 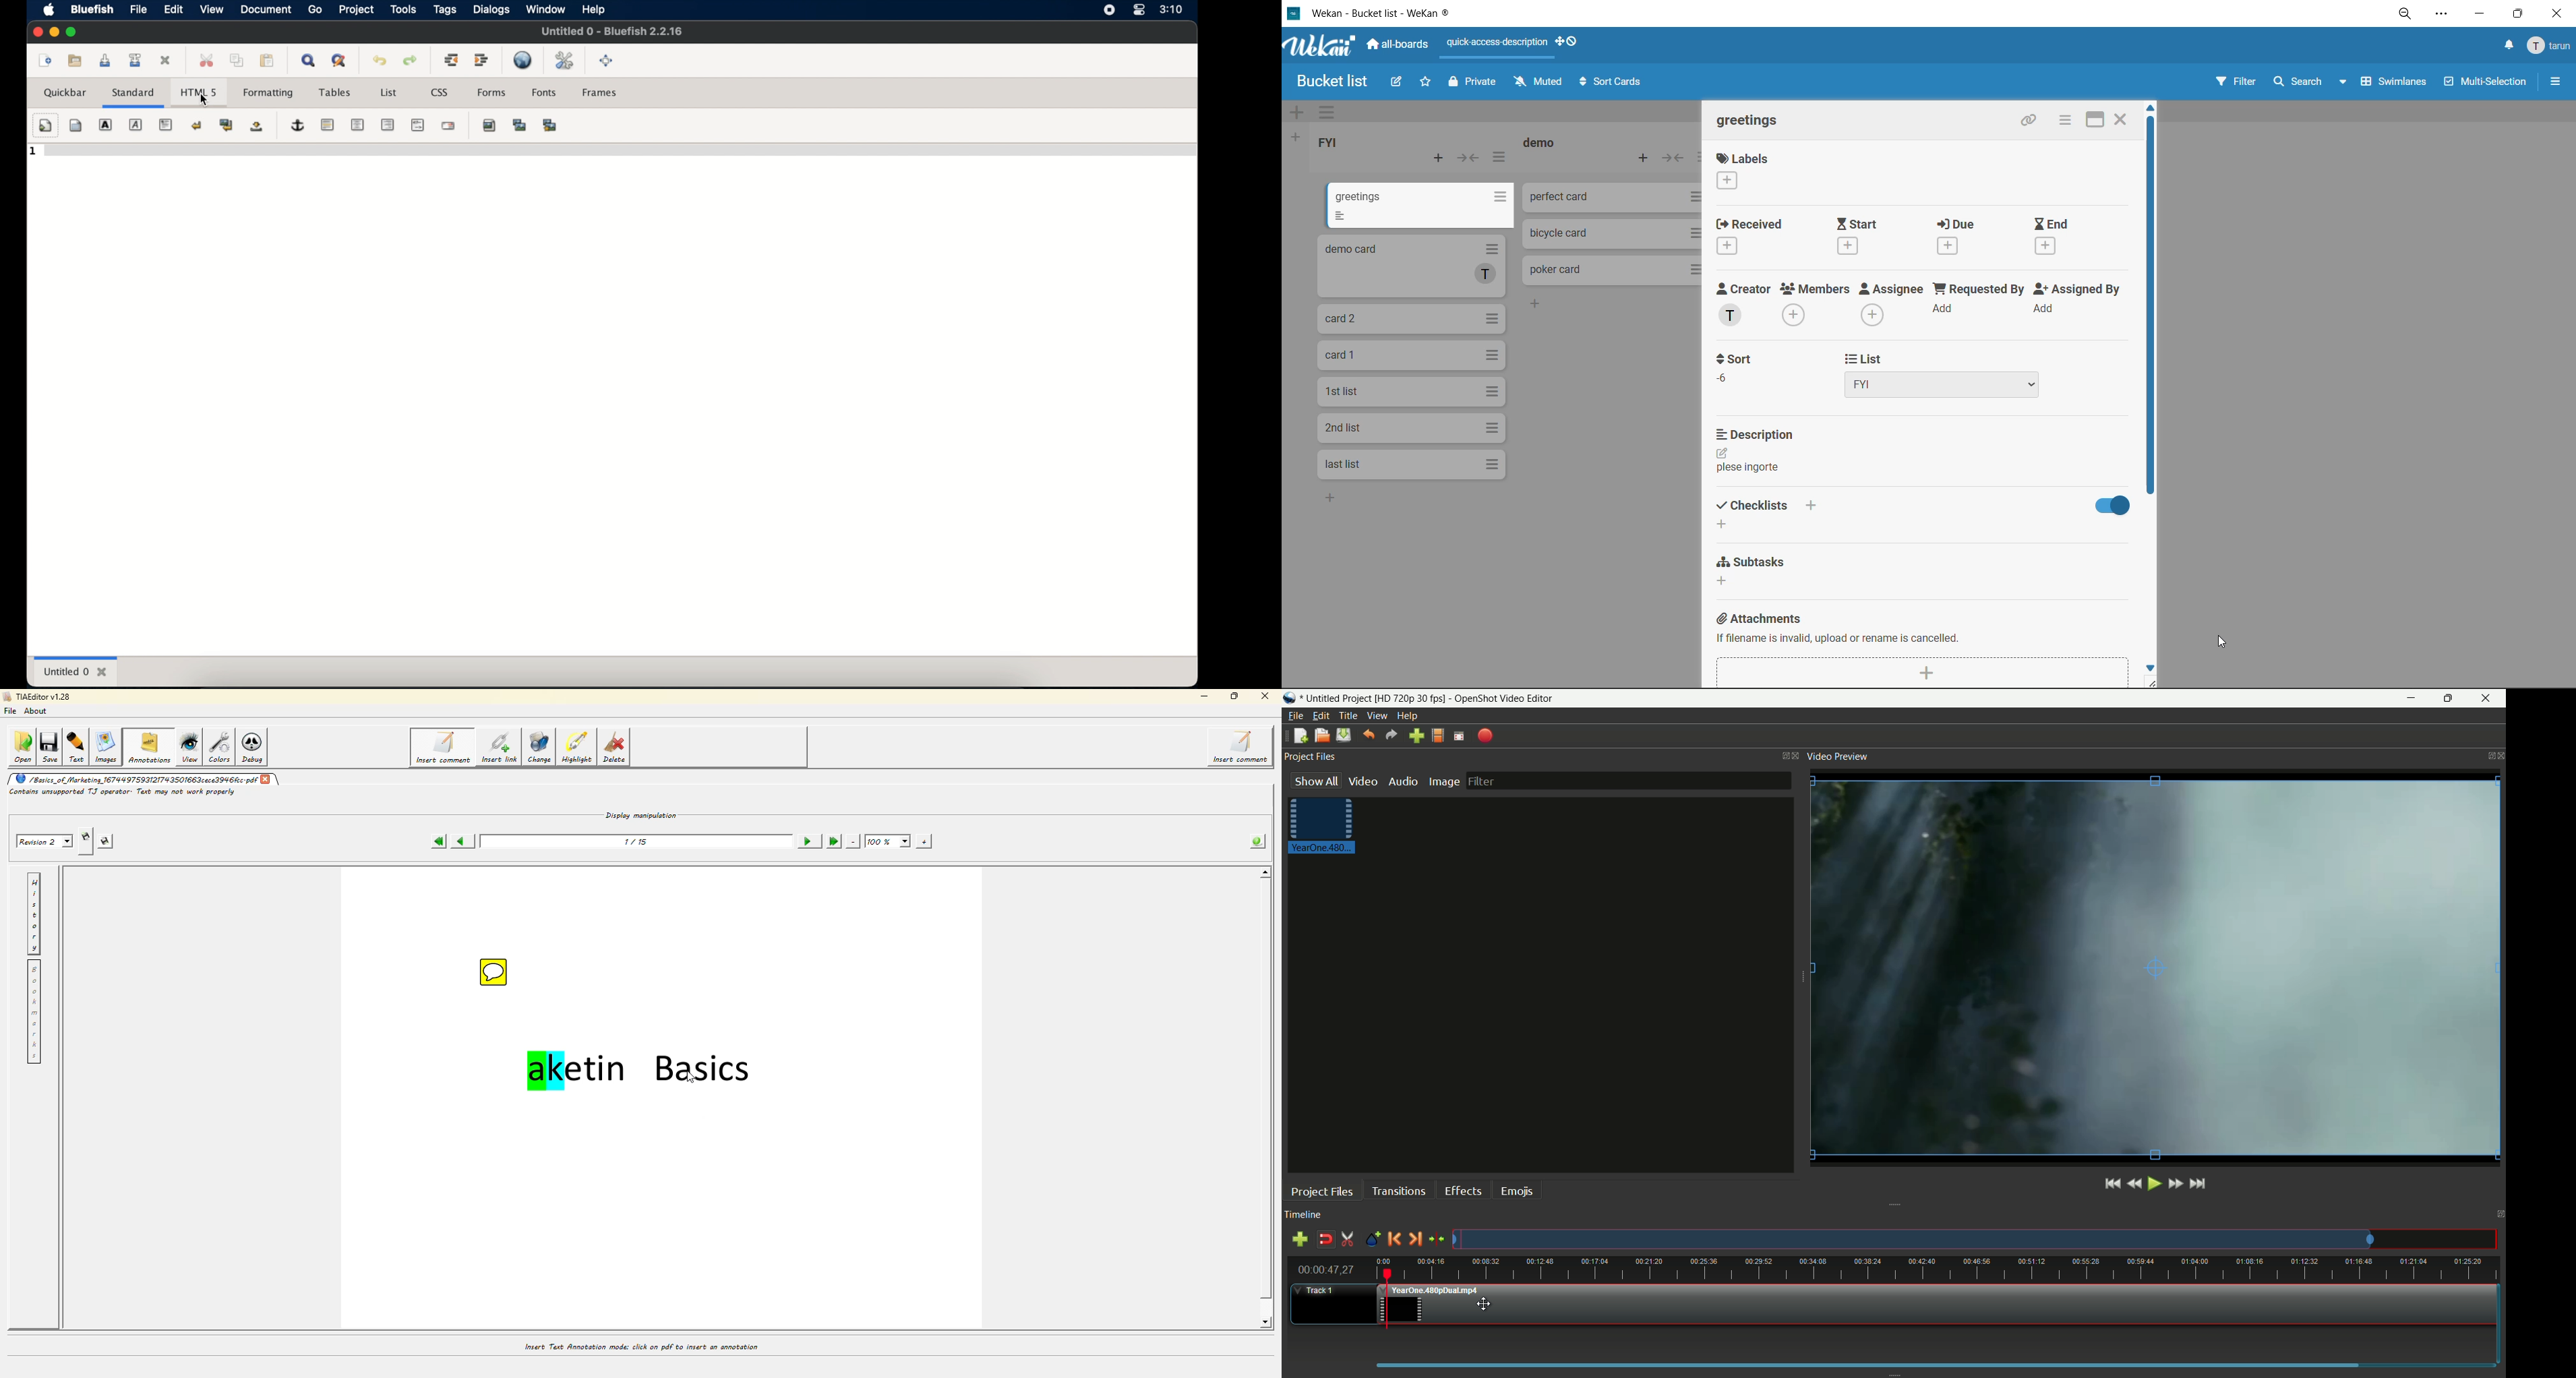 I want to click on audio, so click(x=1402, y=781).